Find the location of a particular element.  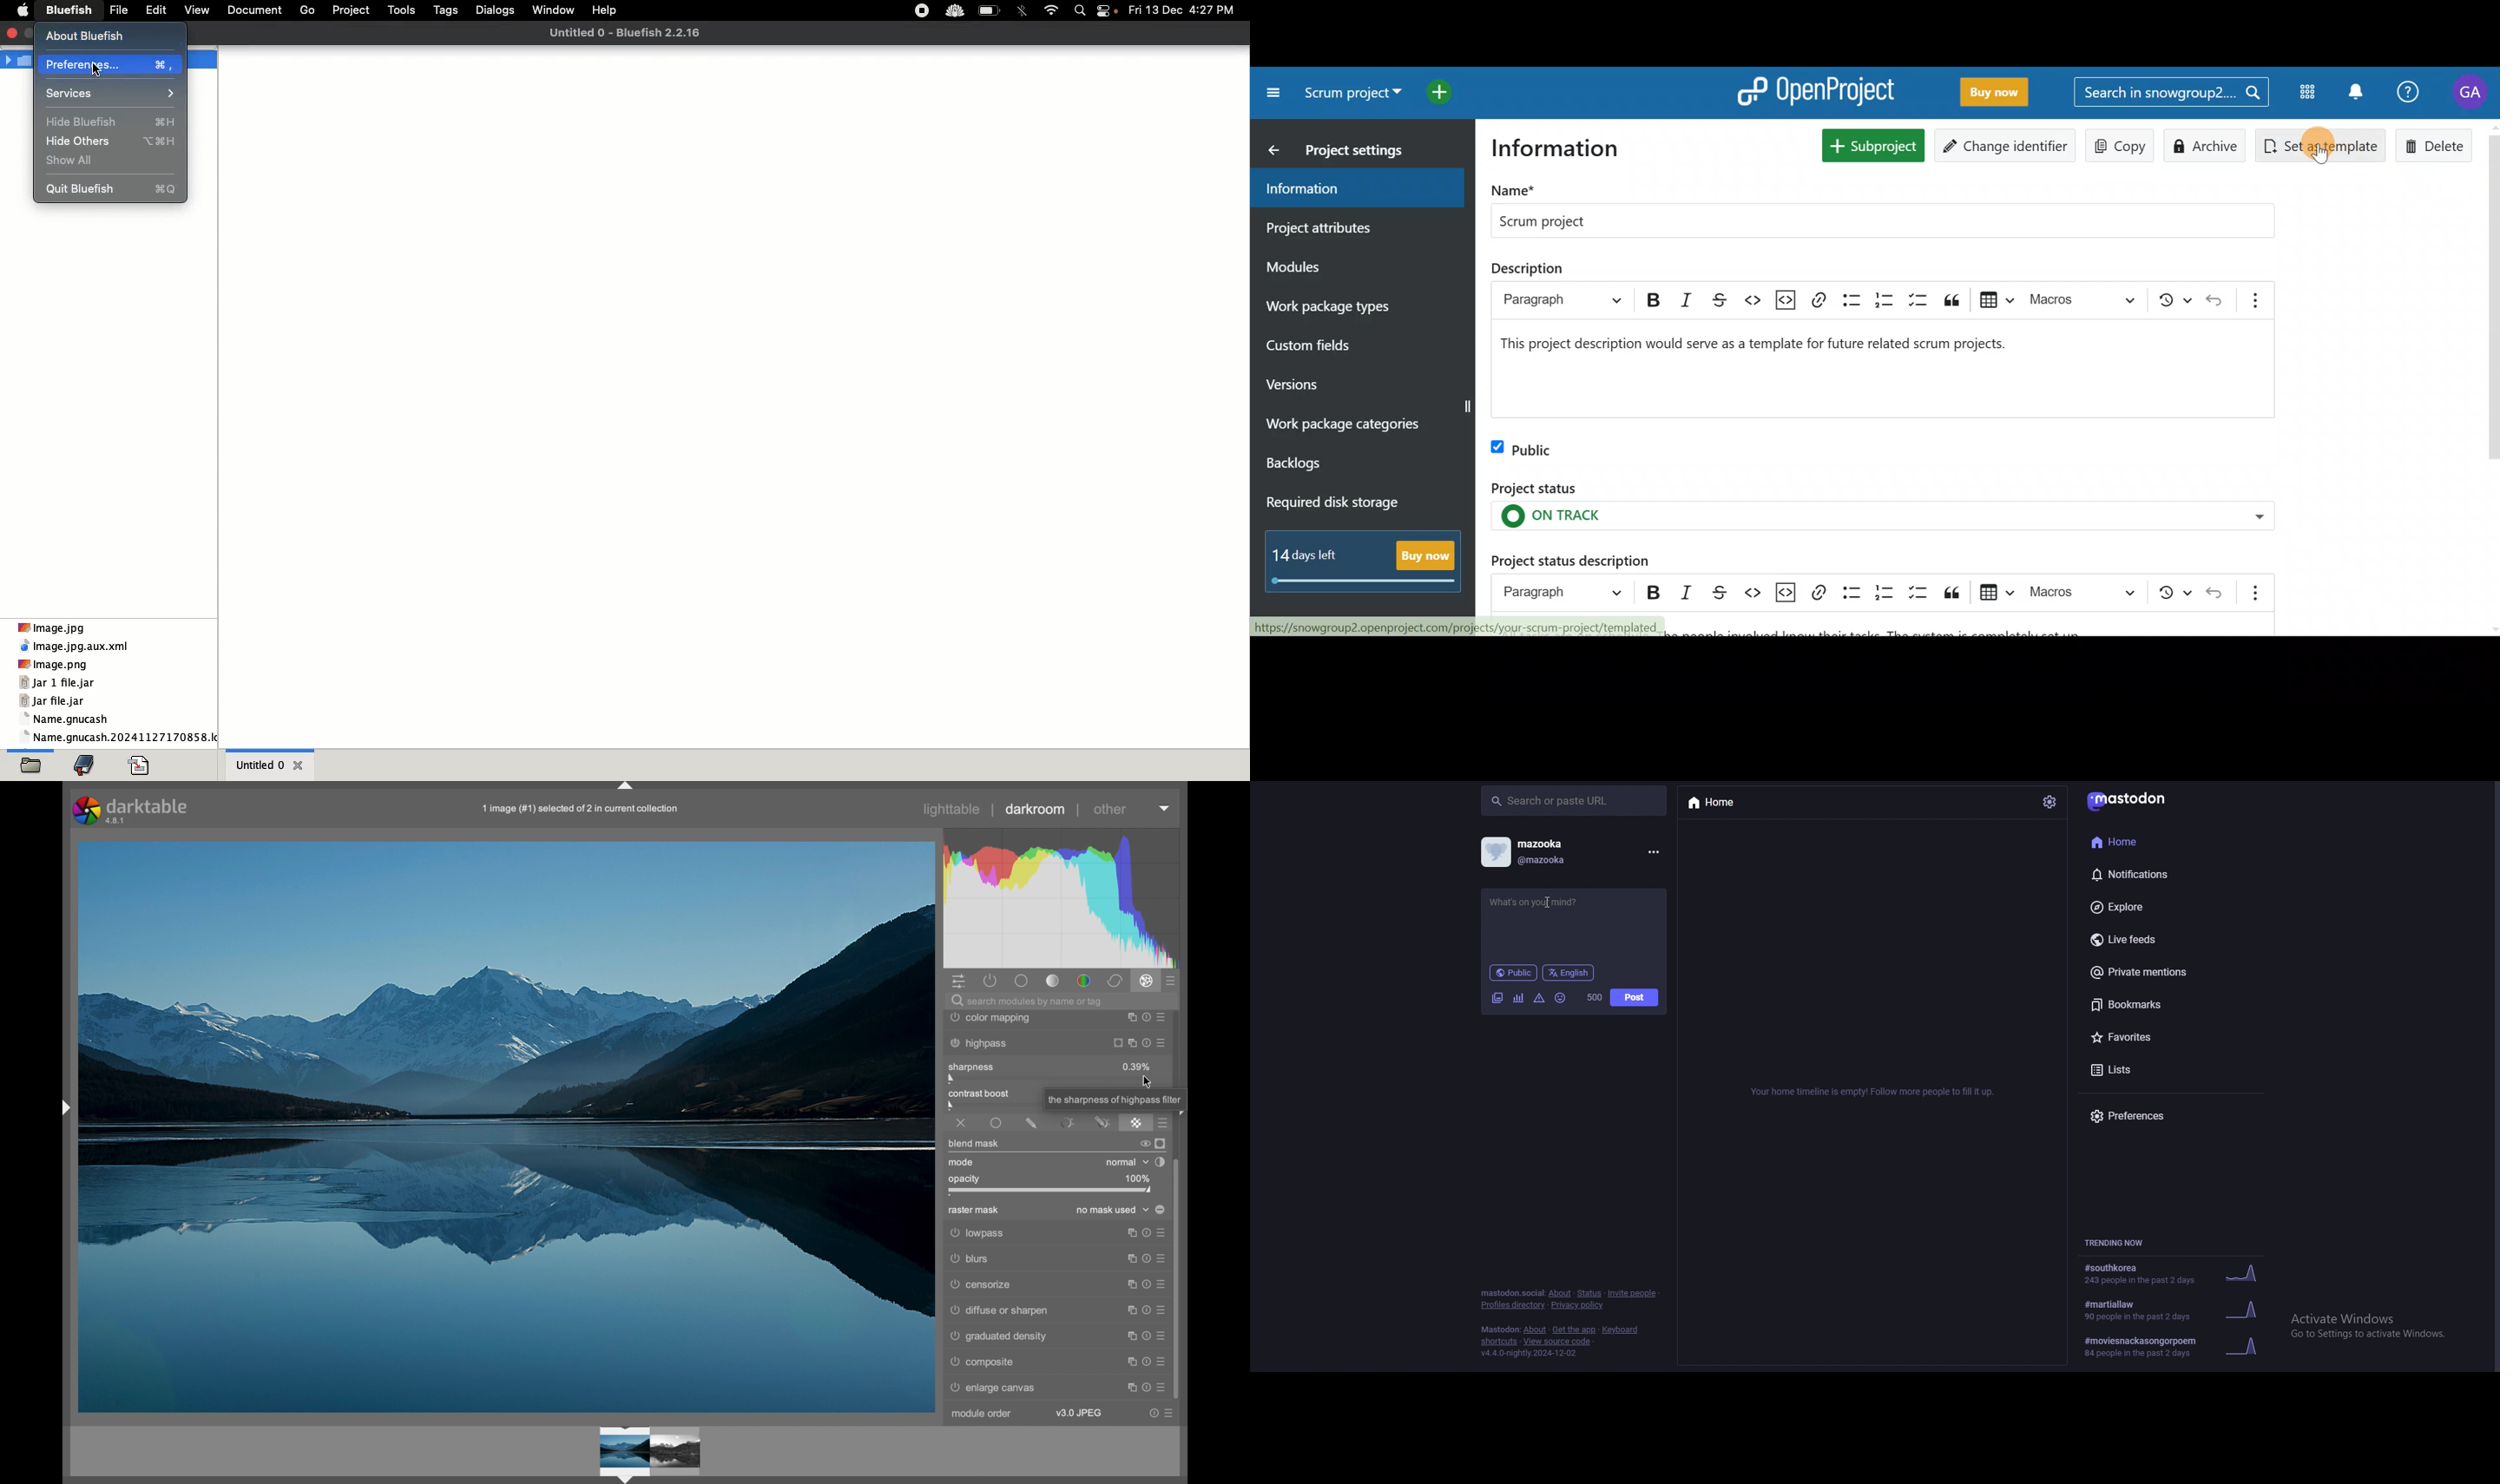

chart is located at coordinates (1519, 998).